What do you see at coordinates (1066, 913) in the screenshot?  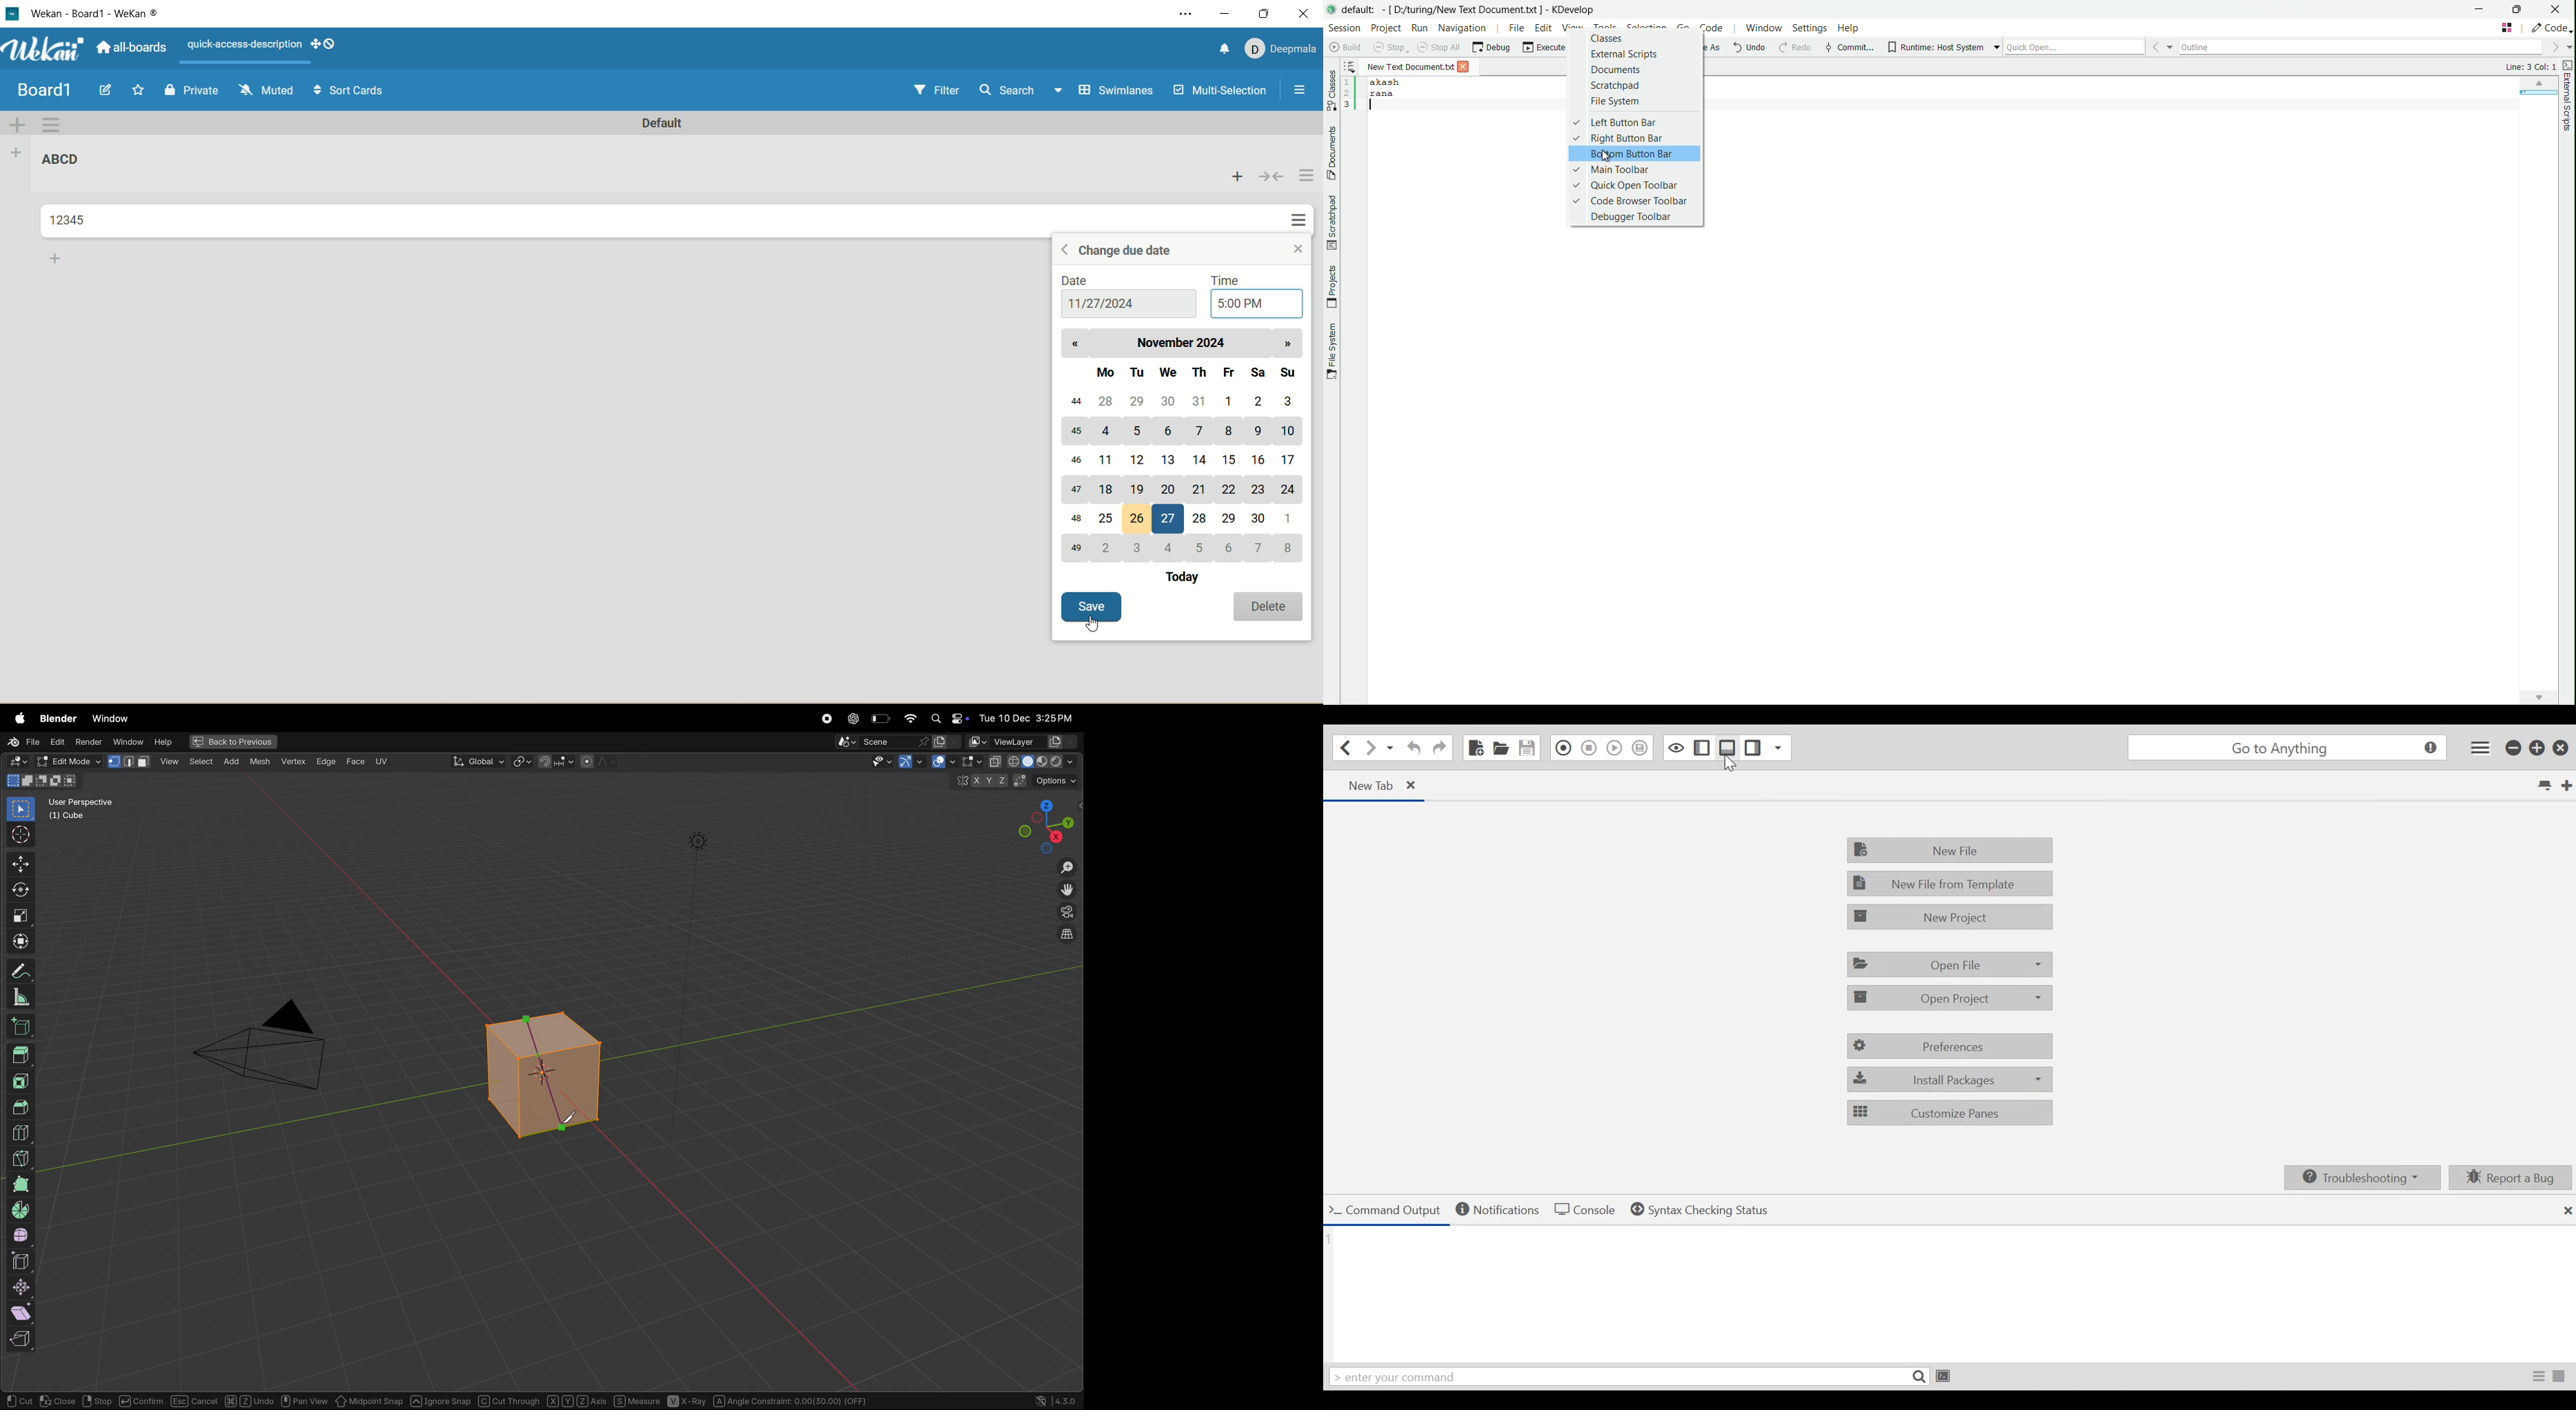 I see `toggle camera` at bounding box center [1066, 913].